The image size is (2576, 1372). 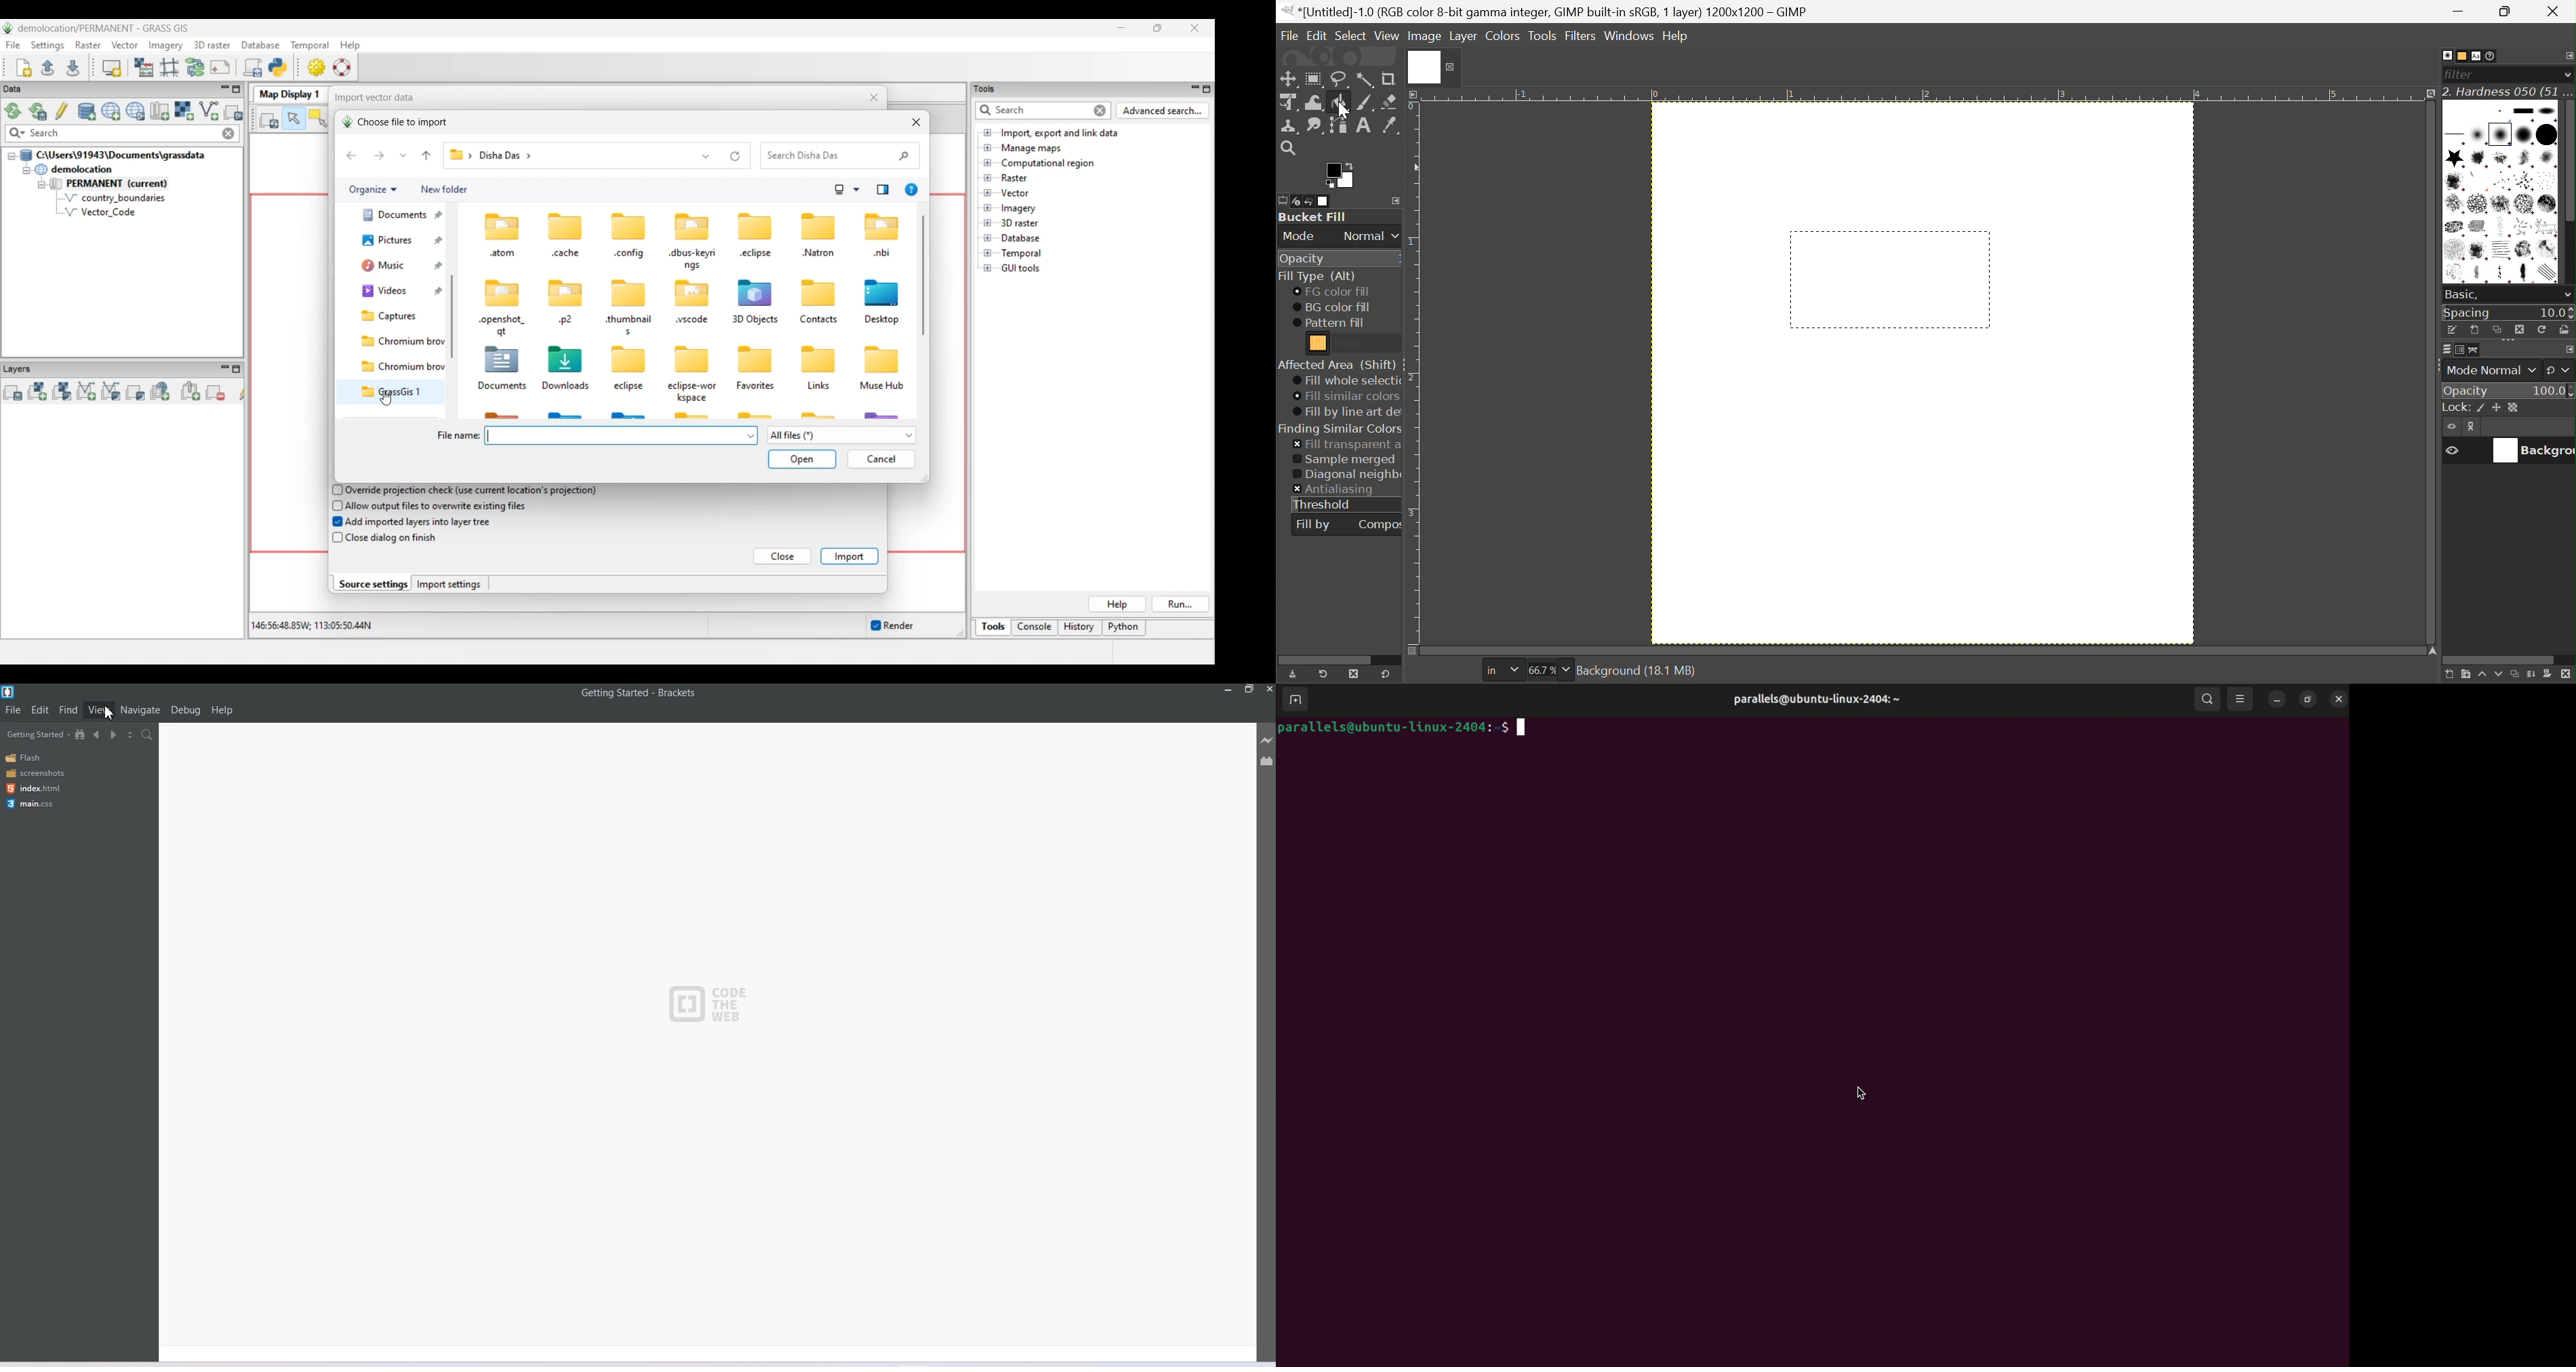 I want to click on Tool Options, so click(x=1284, y=201).